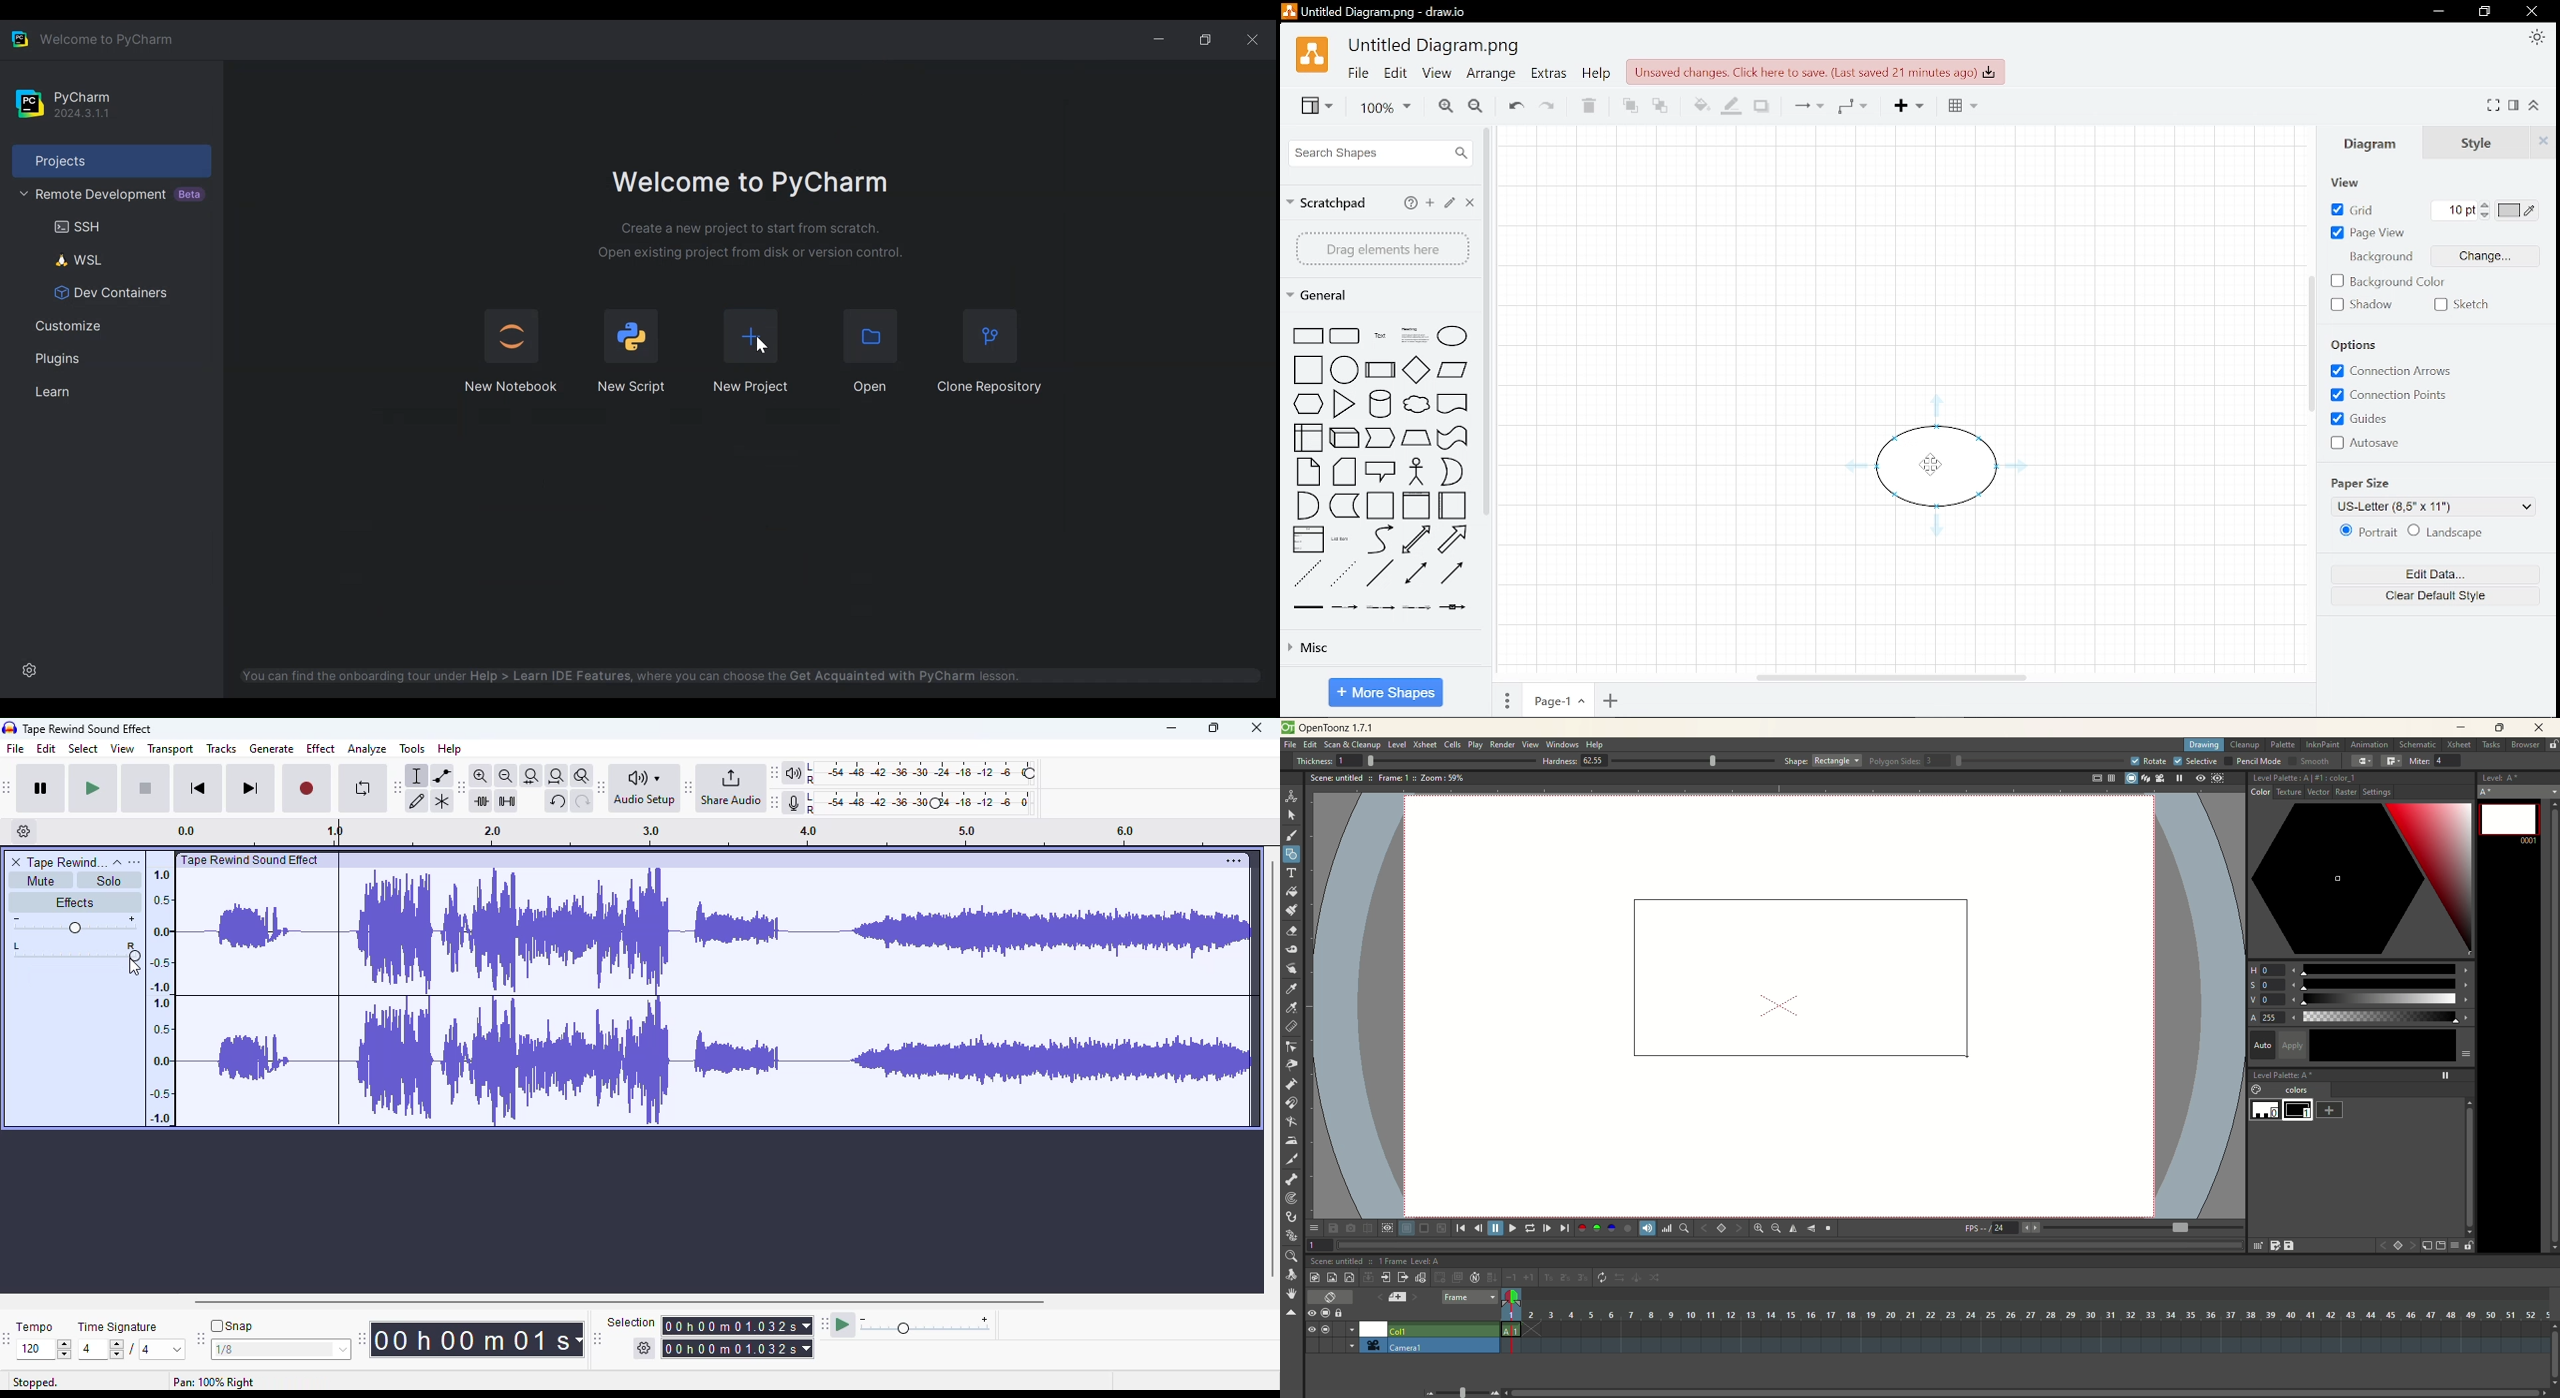 Image resolution: width=2576 pixels, height=1400 pixels. I want to click on Close, so click(1470, 202).